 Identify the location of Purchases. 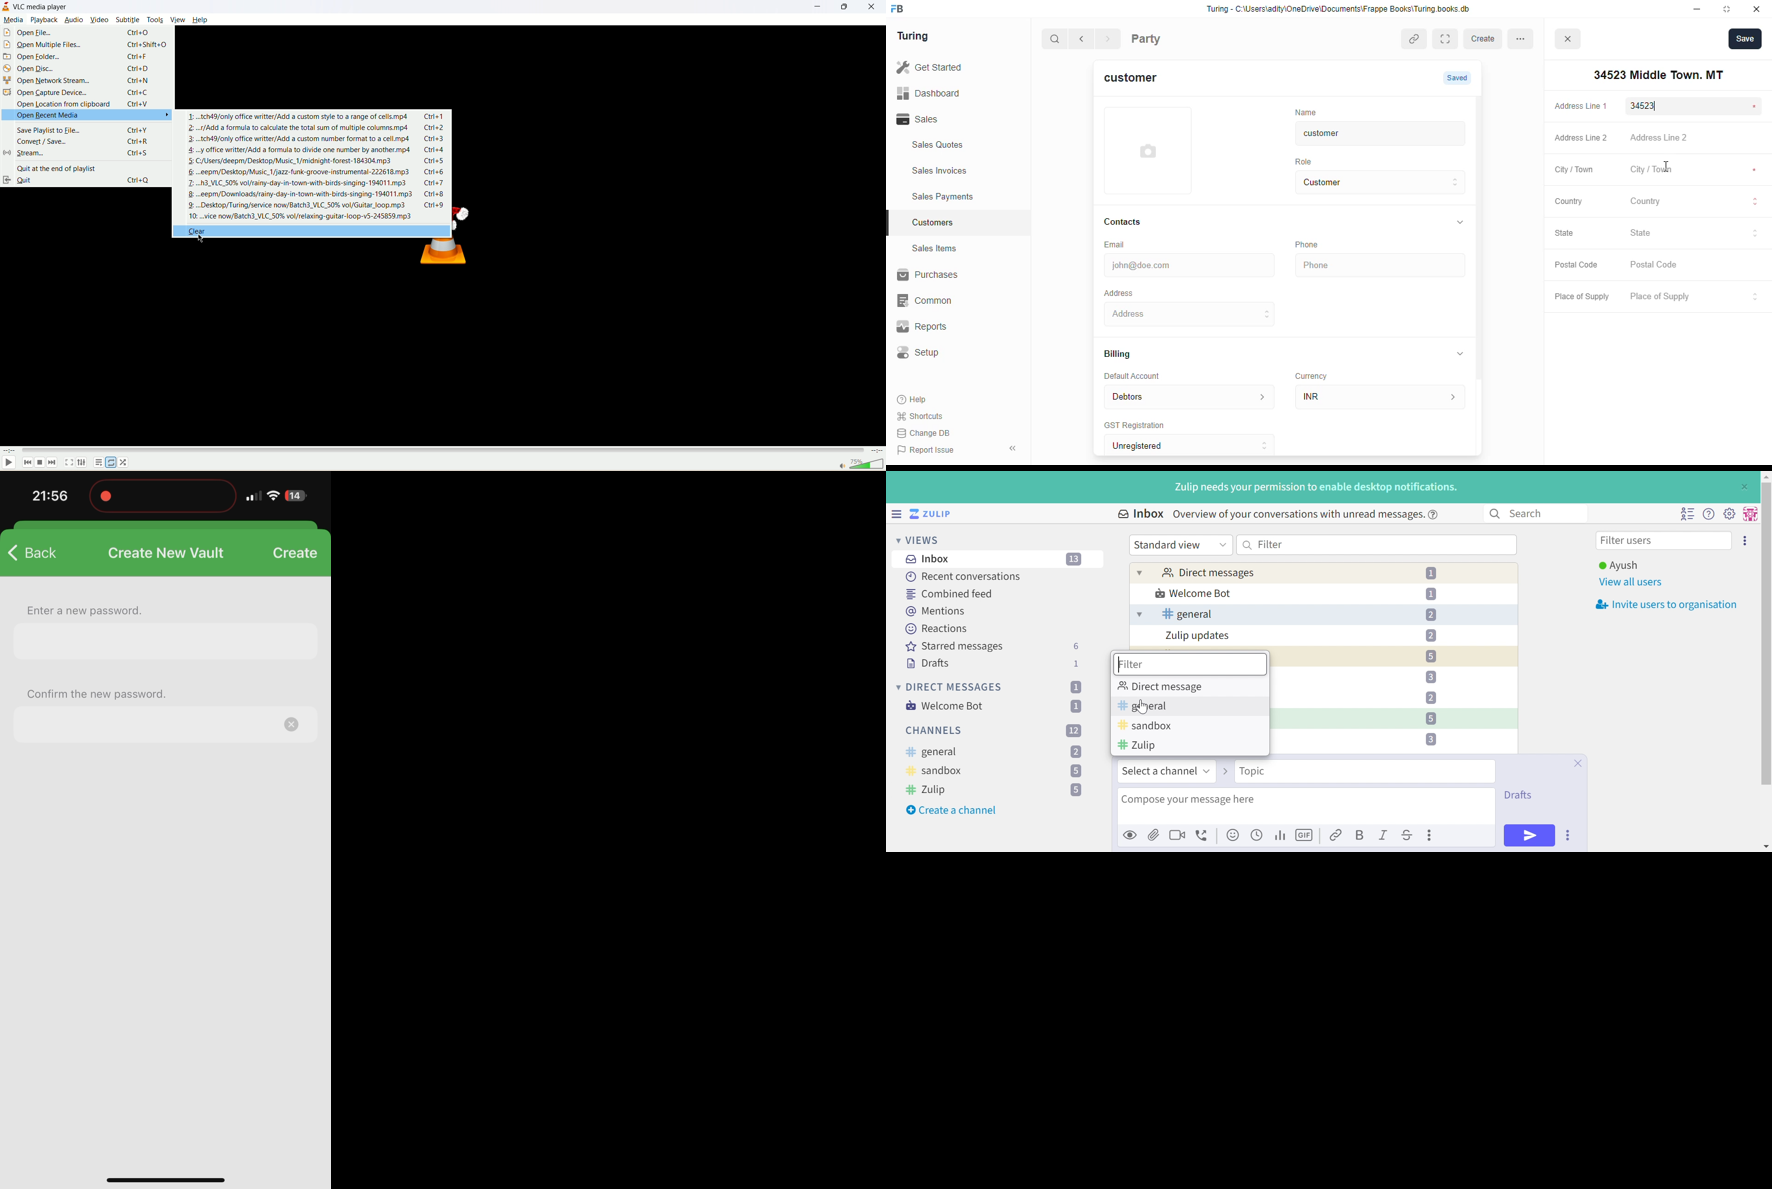
(951, 277).